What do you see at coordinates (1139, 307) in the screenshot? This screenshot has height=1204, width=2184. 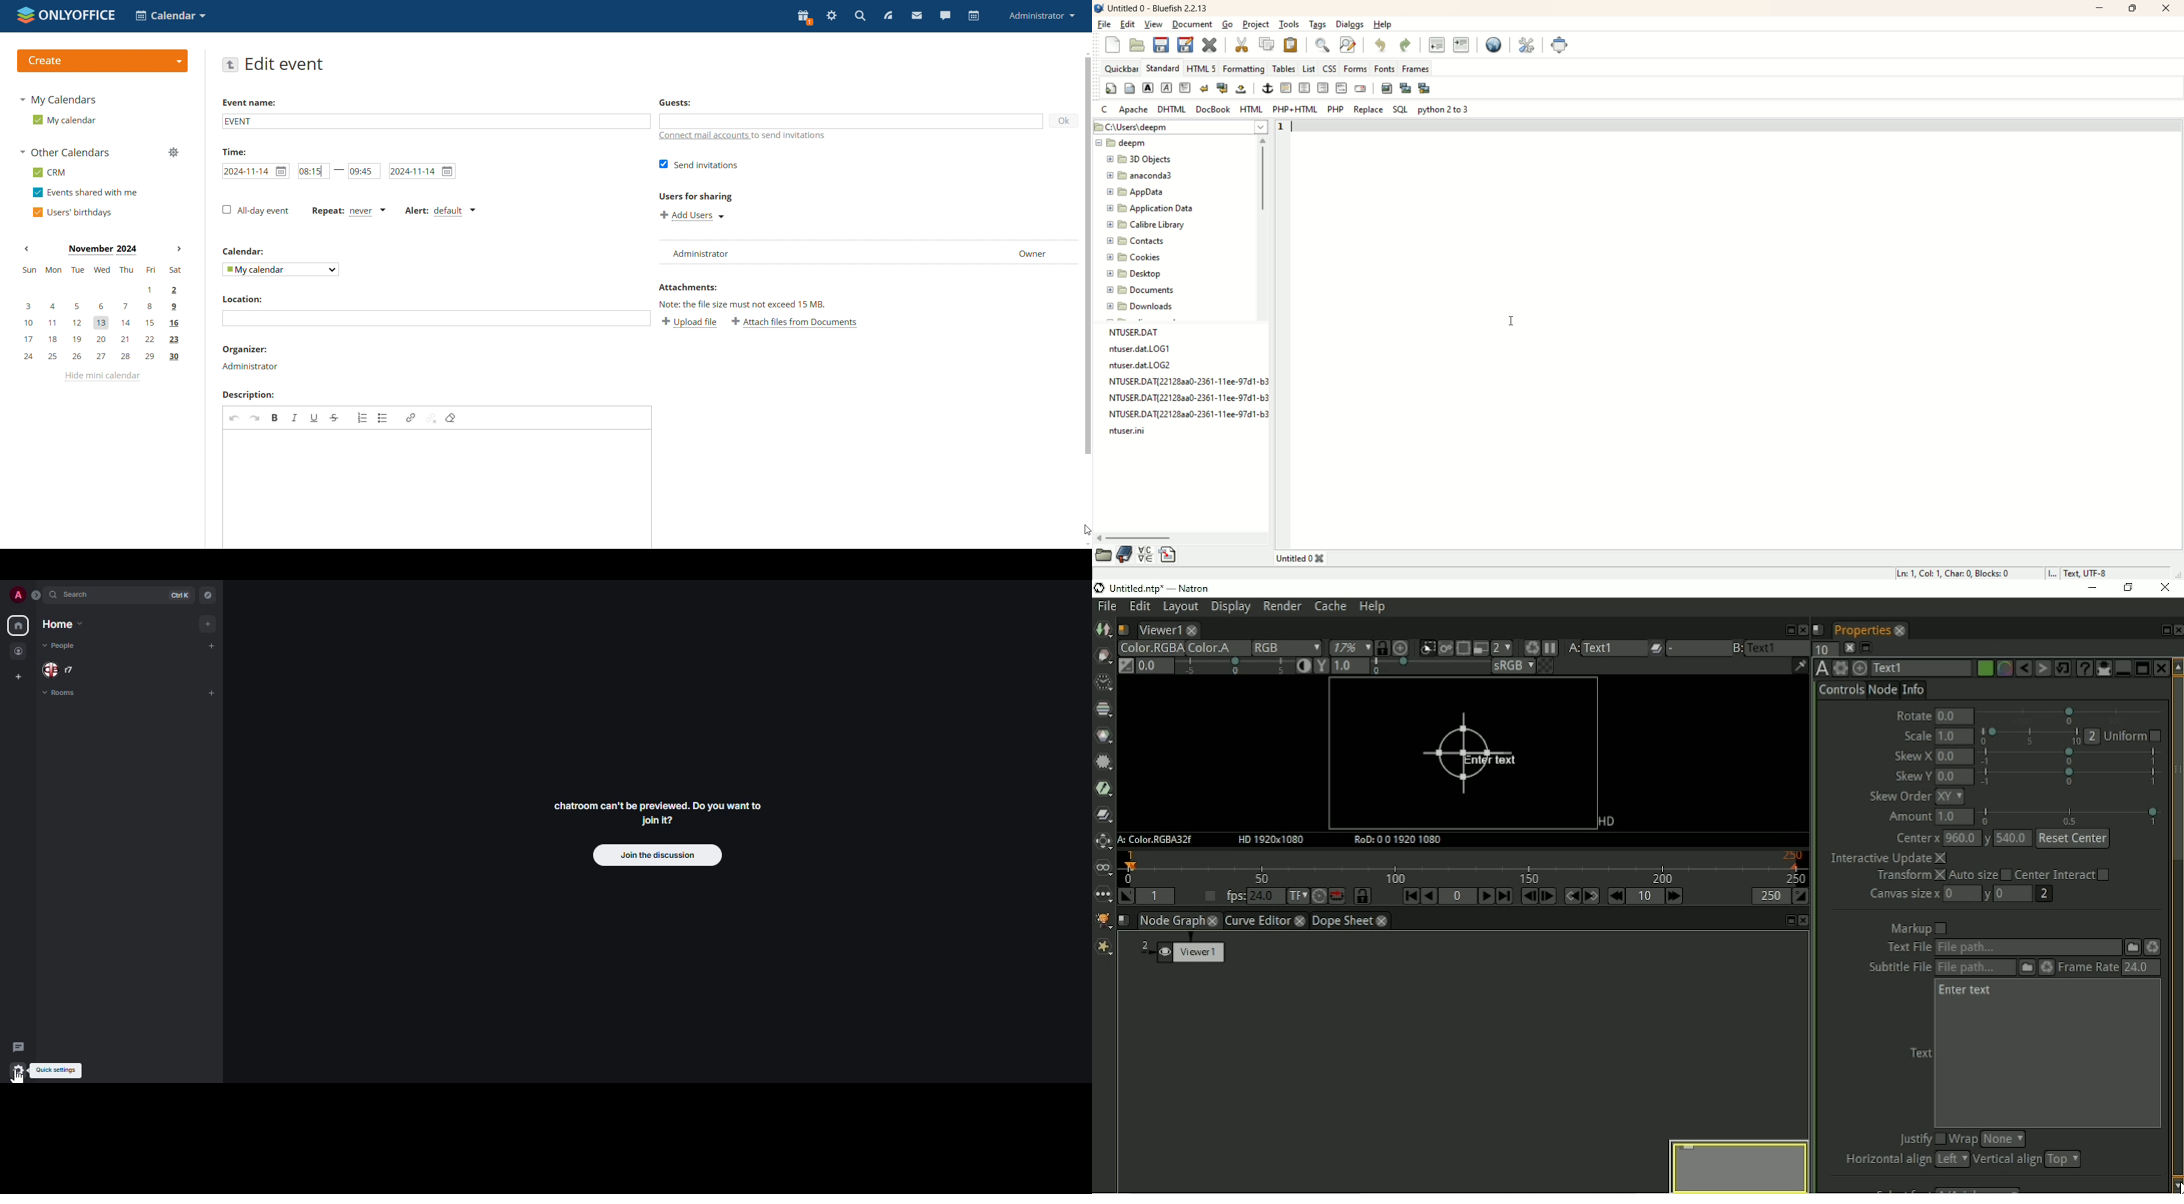 I see `downloads` at bounding box center [1139, 307].